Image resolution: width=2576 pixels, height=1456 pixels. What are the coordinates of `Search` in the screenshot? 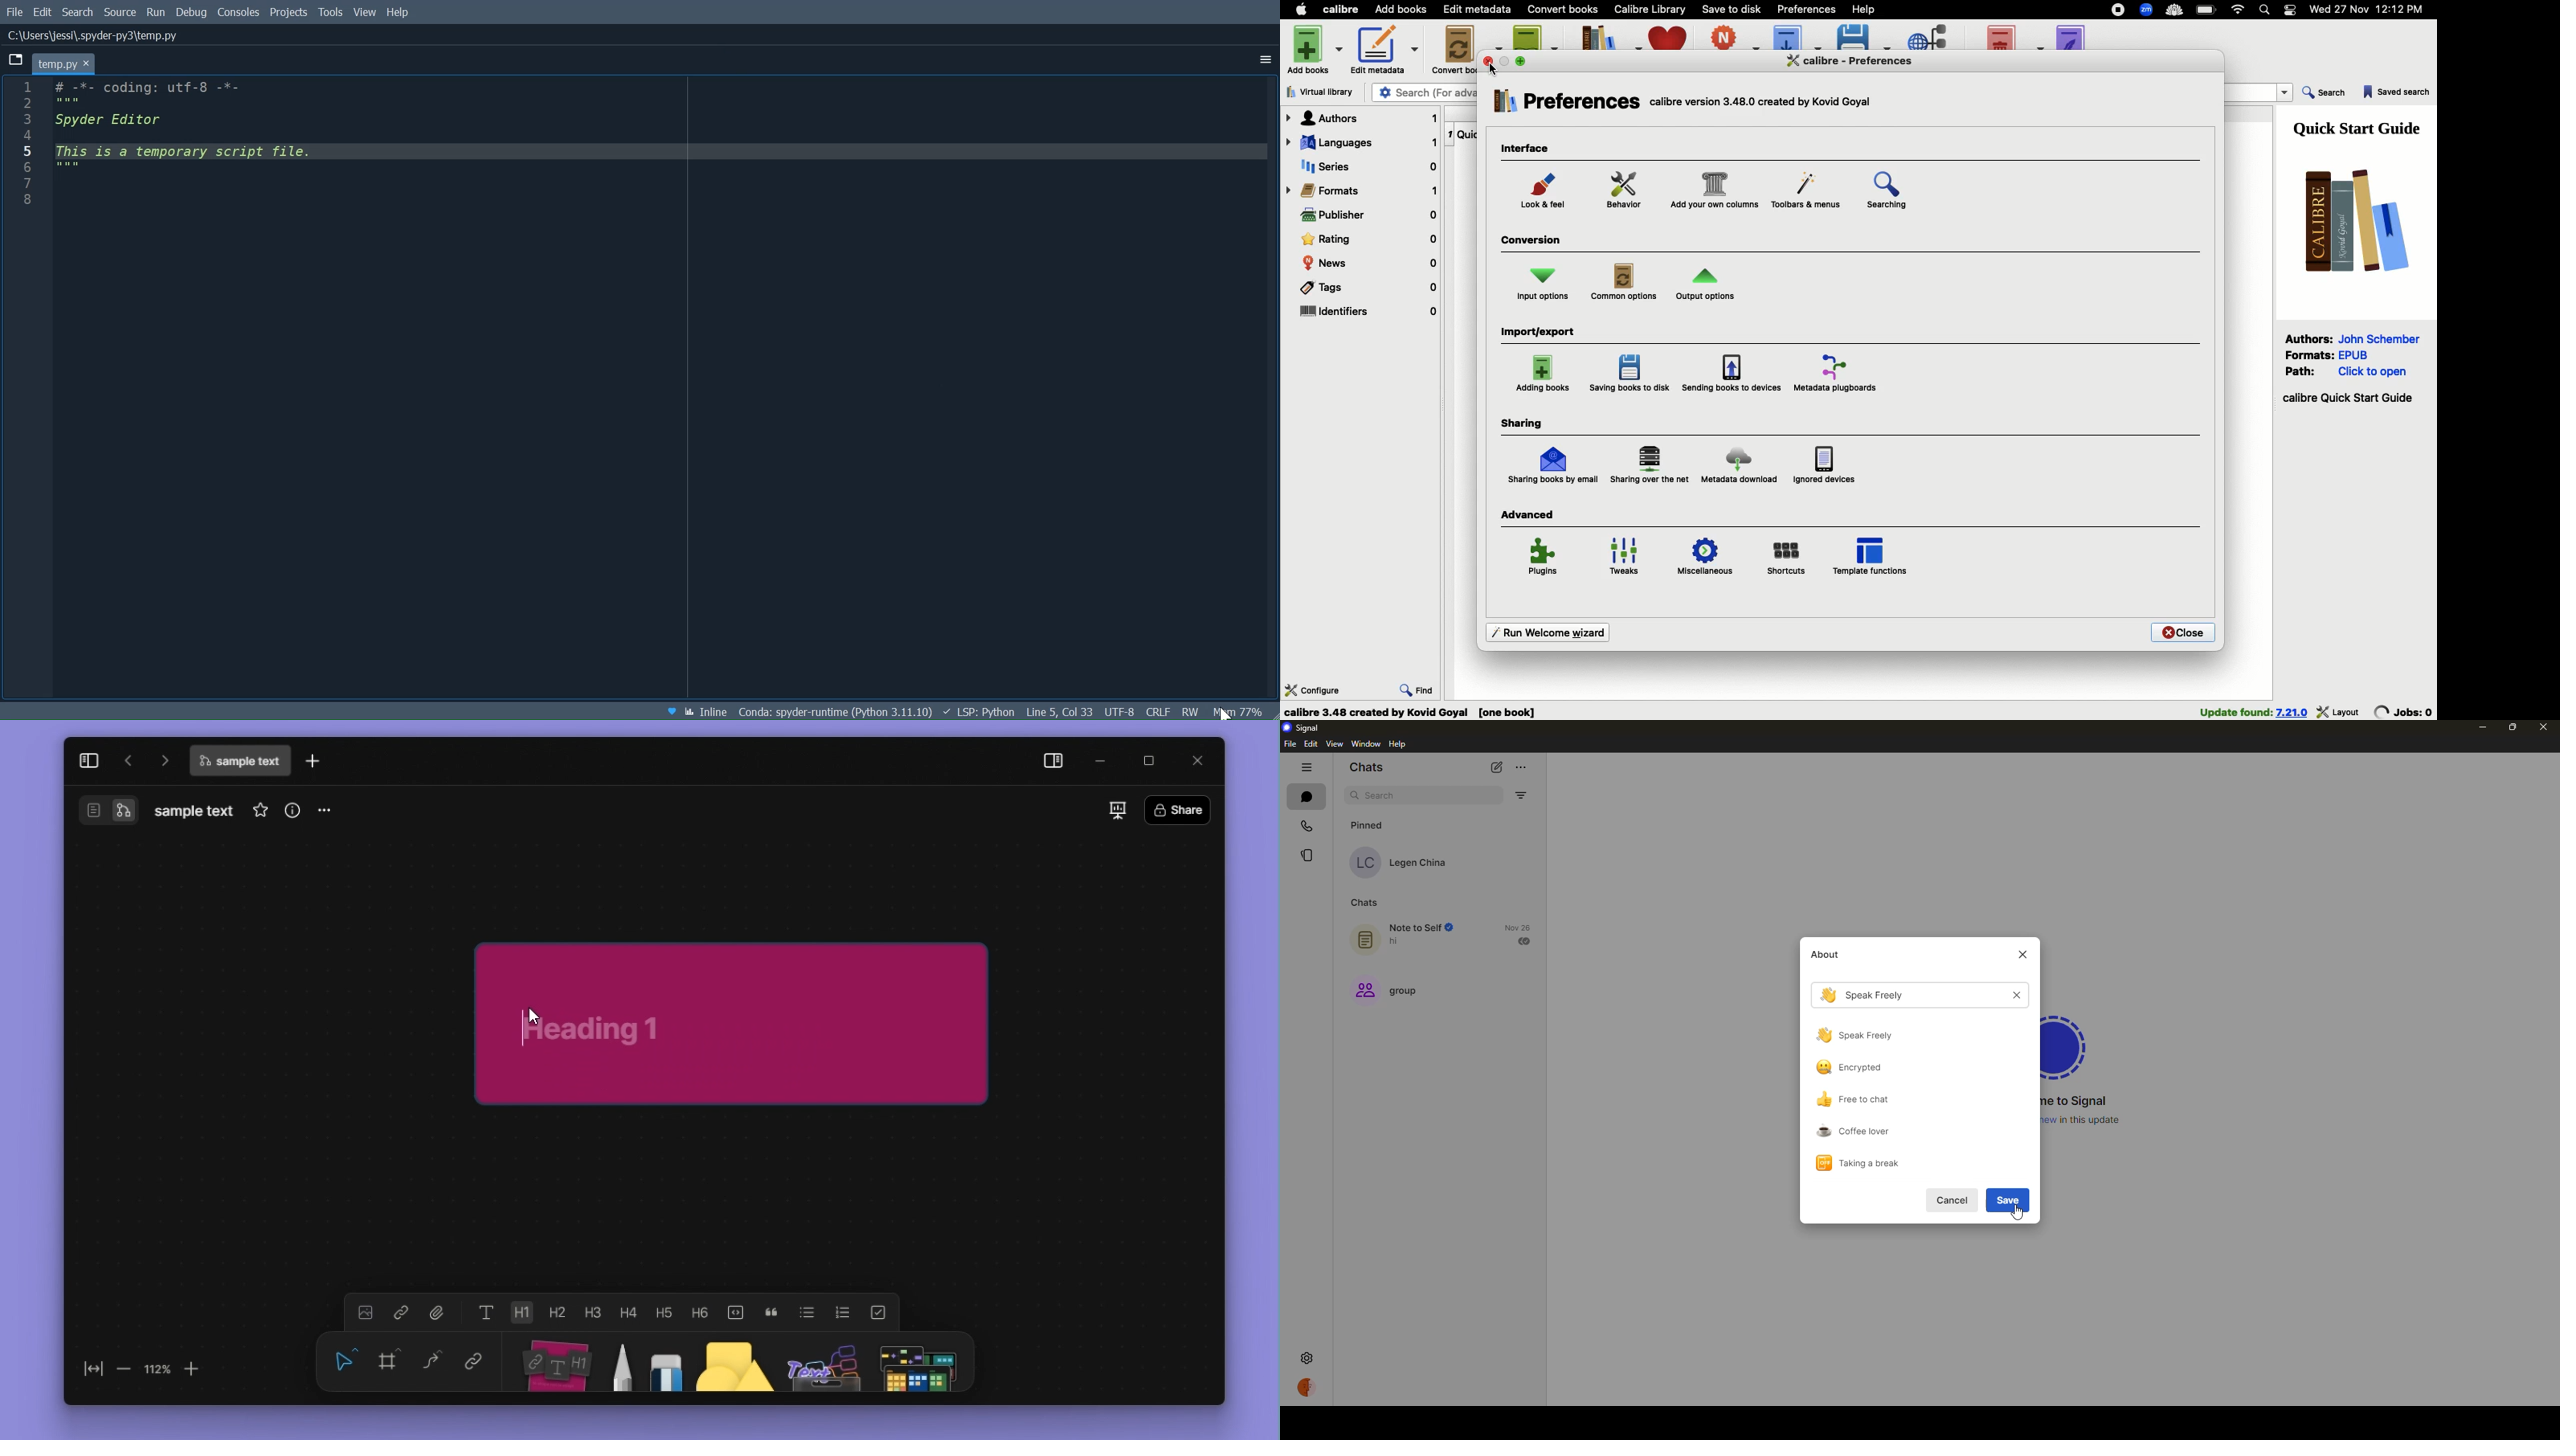 It's located at (2325, 94).